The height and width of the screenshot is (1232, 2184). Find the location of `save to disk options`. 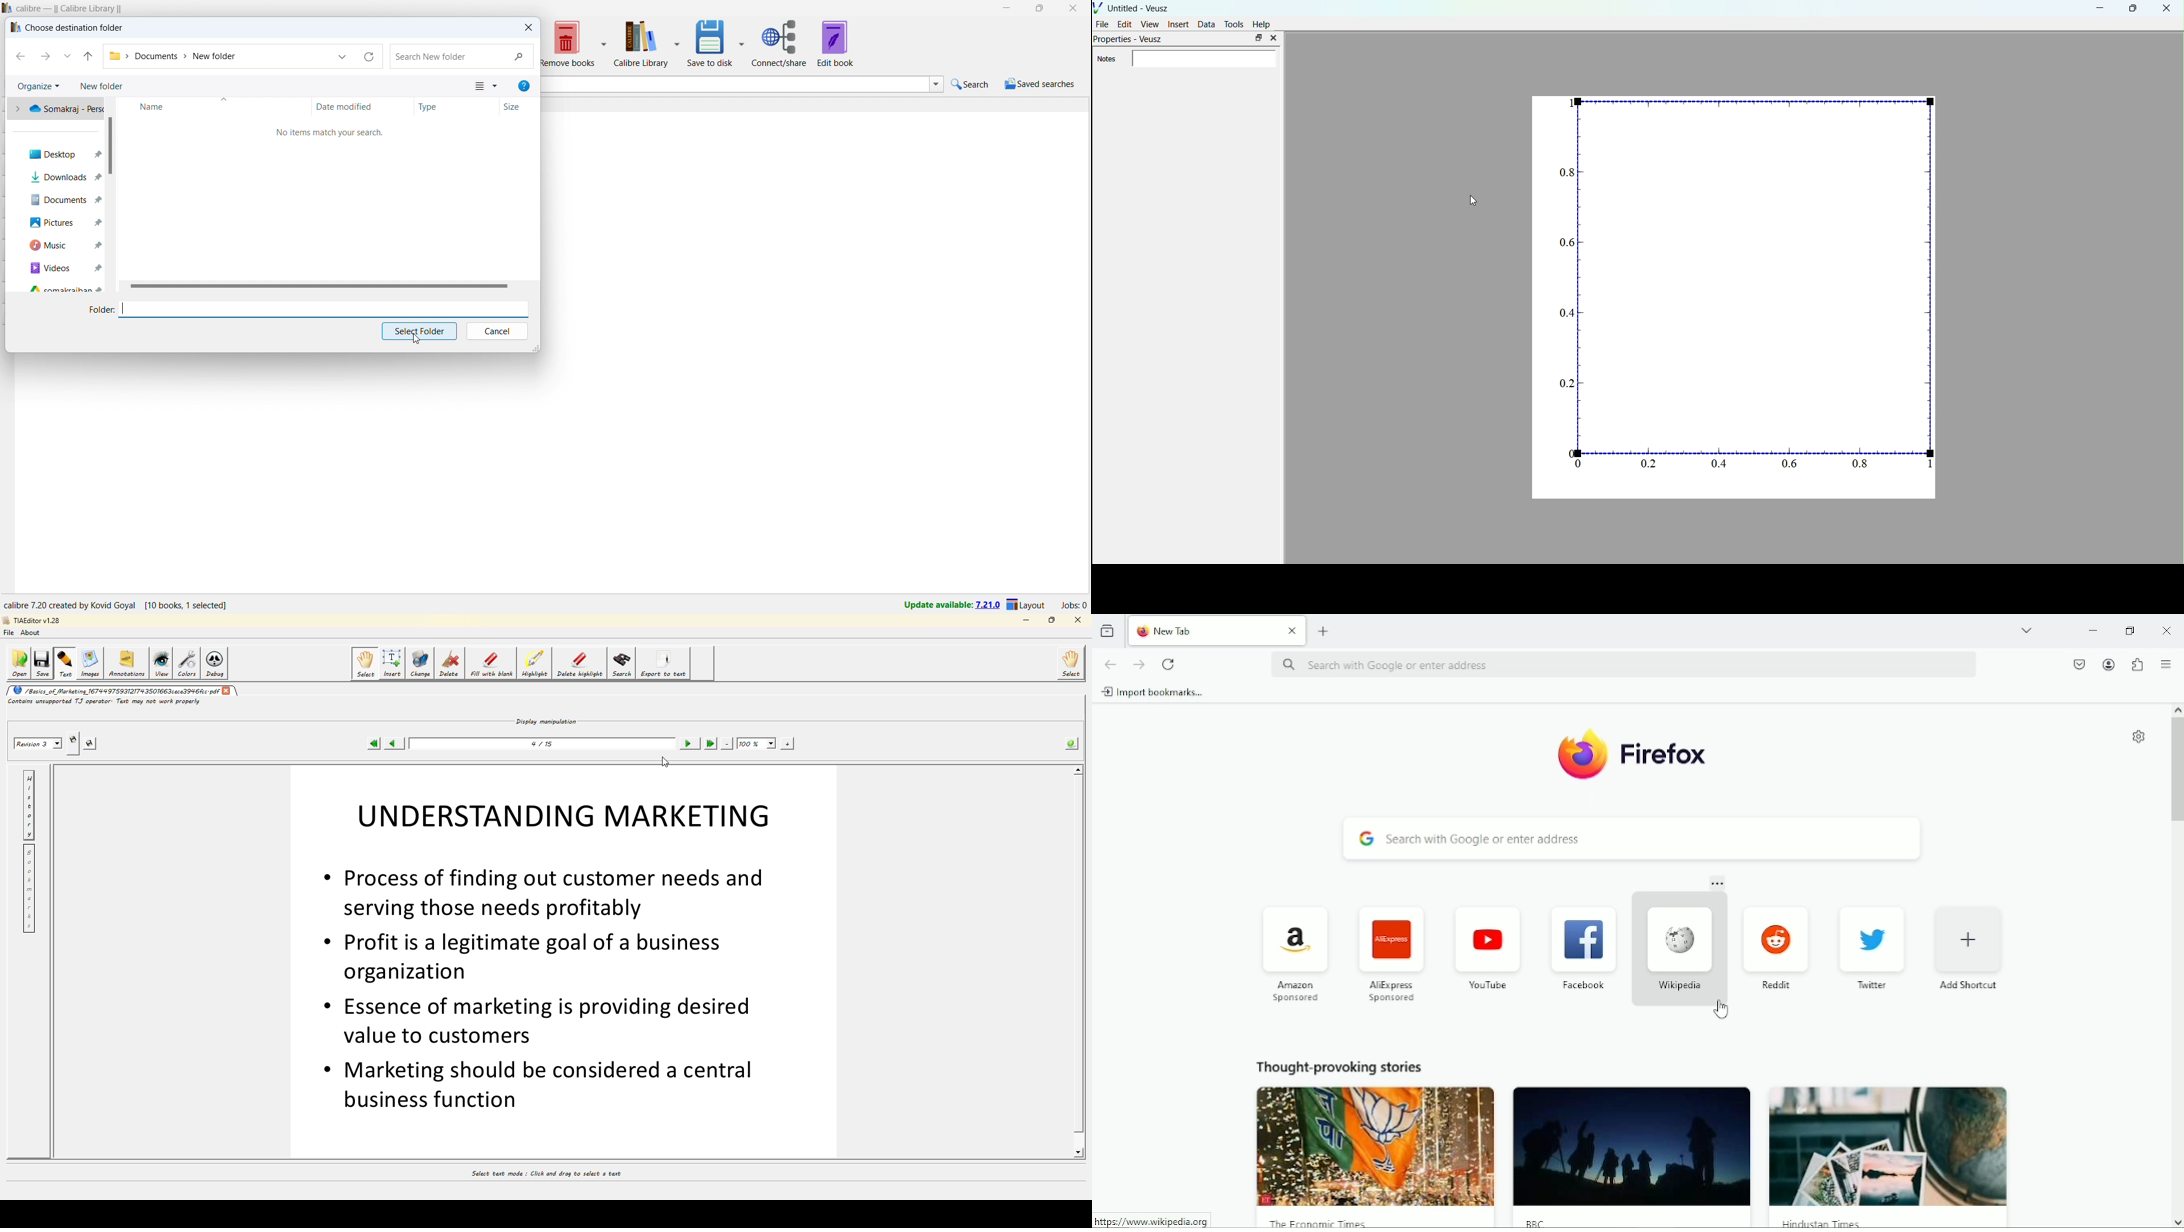

save to disk options is located at coordinates (741, 42).